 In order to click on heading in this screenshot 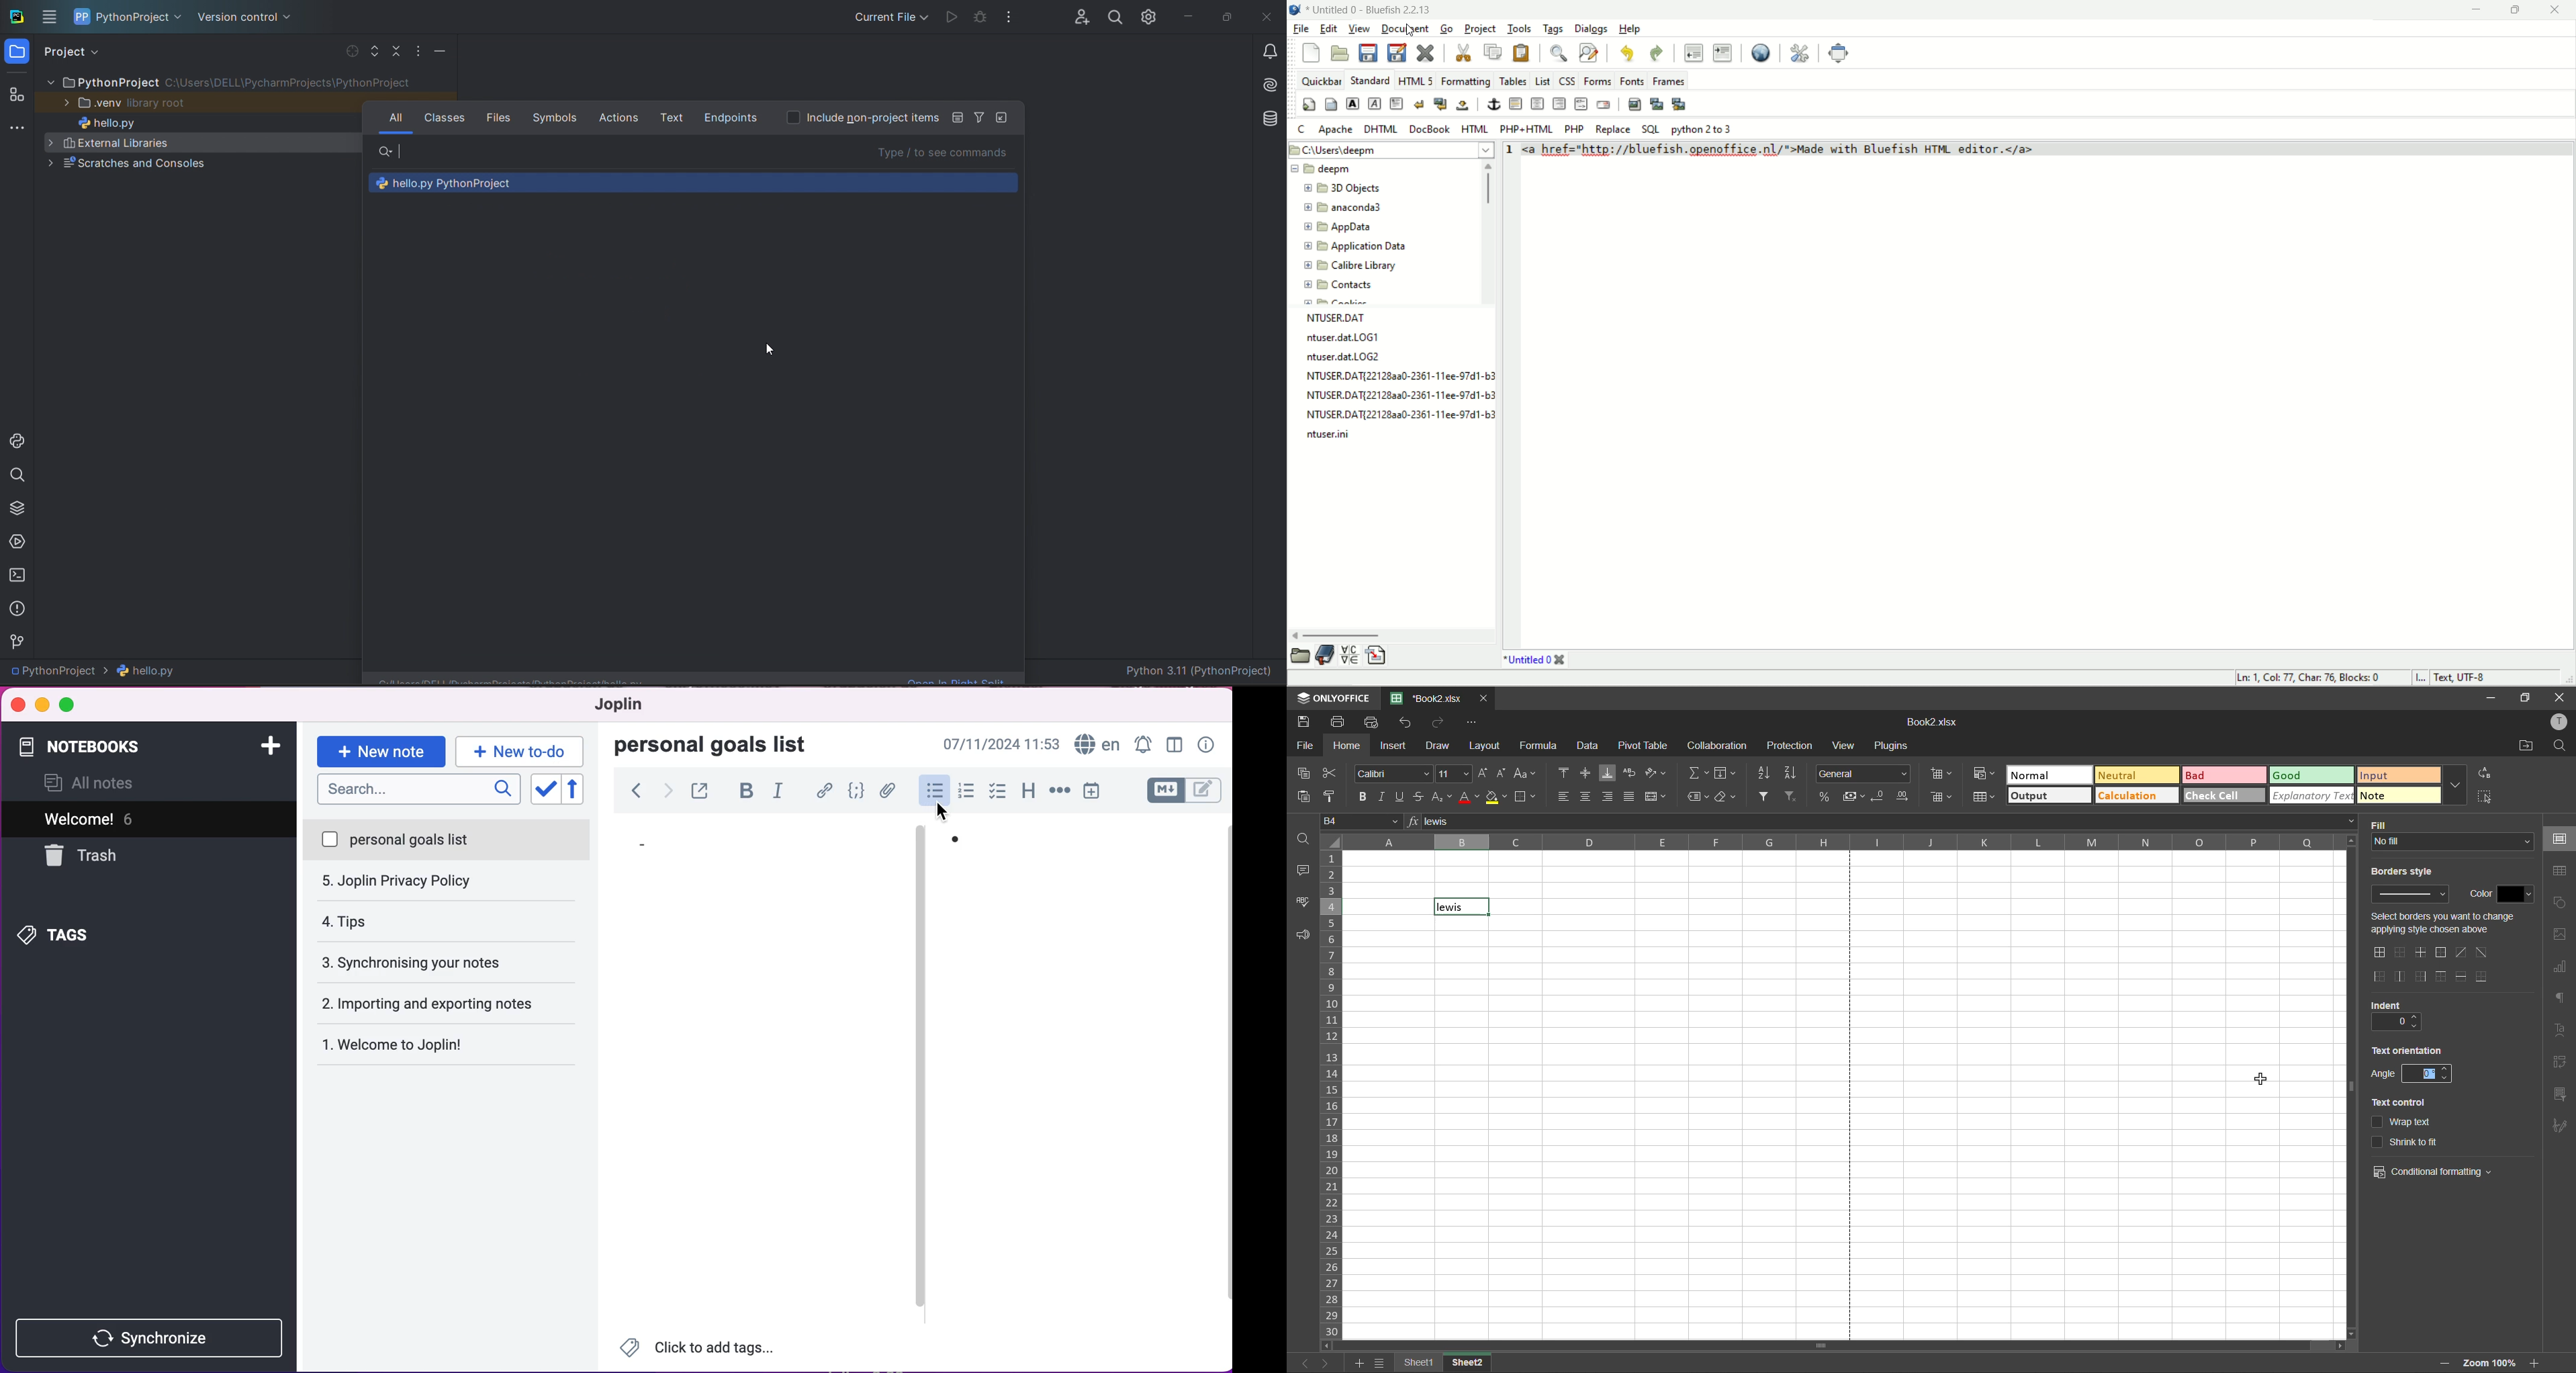, I will do `click(1028, 794)`.